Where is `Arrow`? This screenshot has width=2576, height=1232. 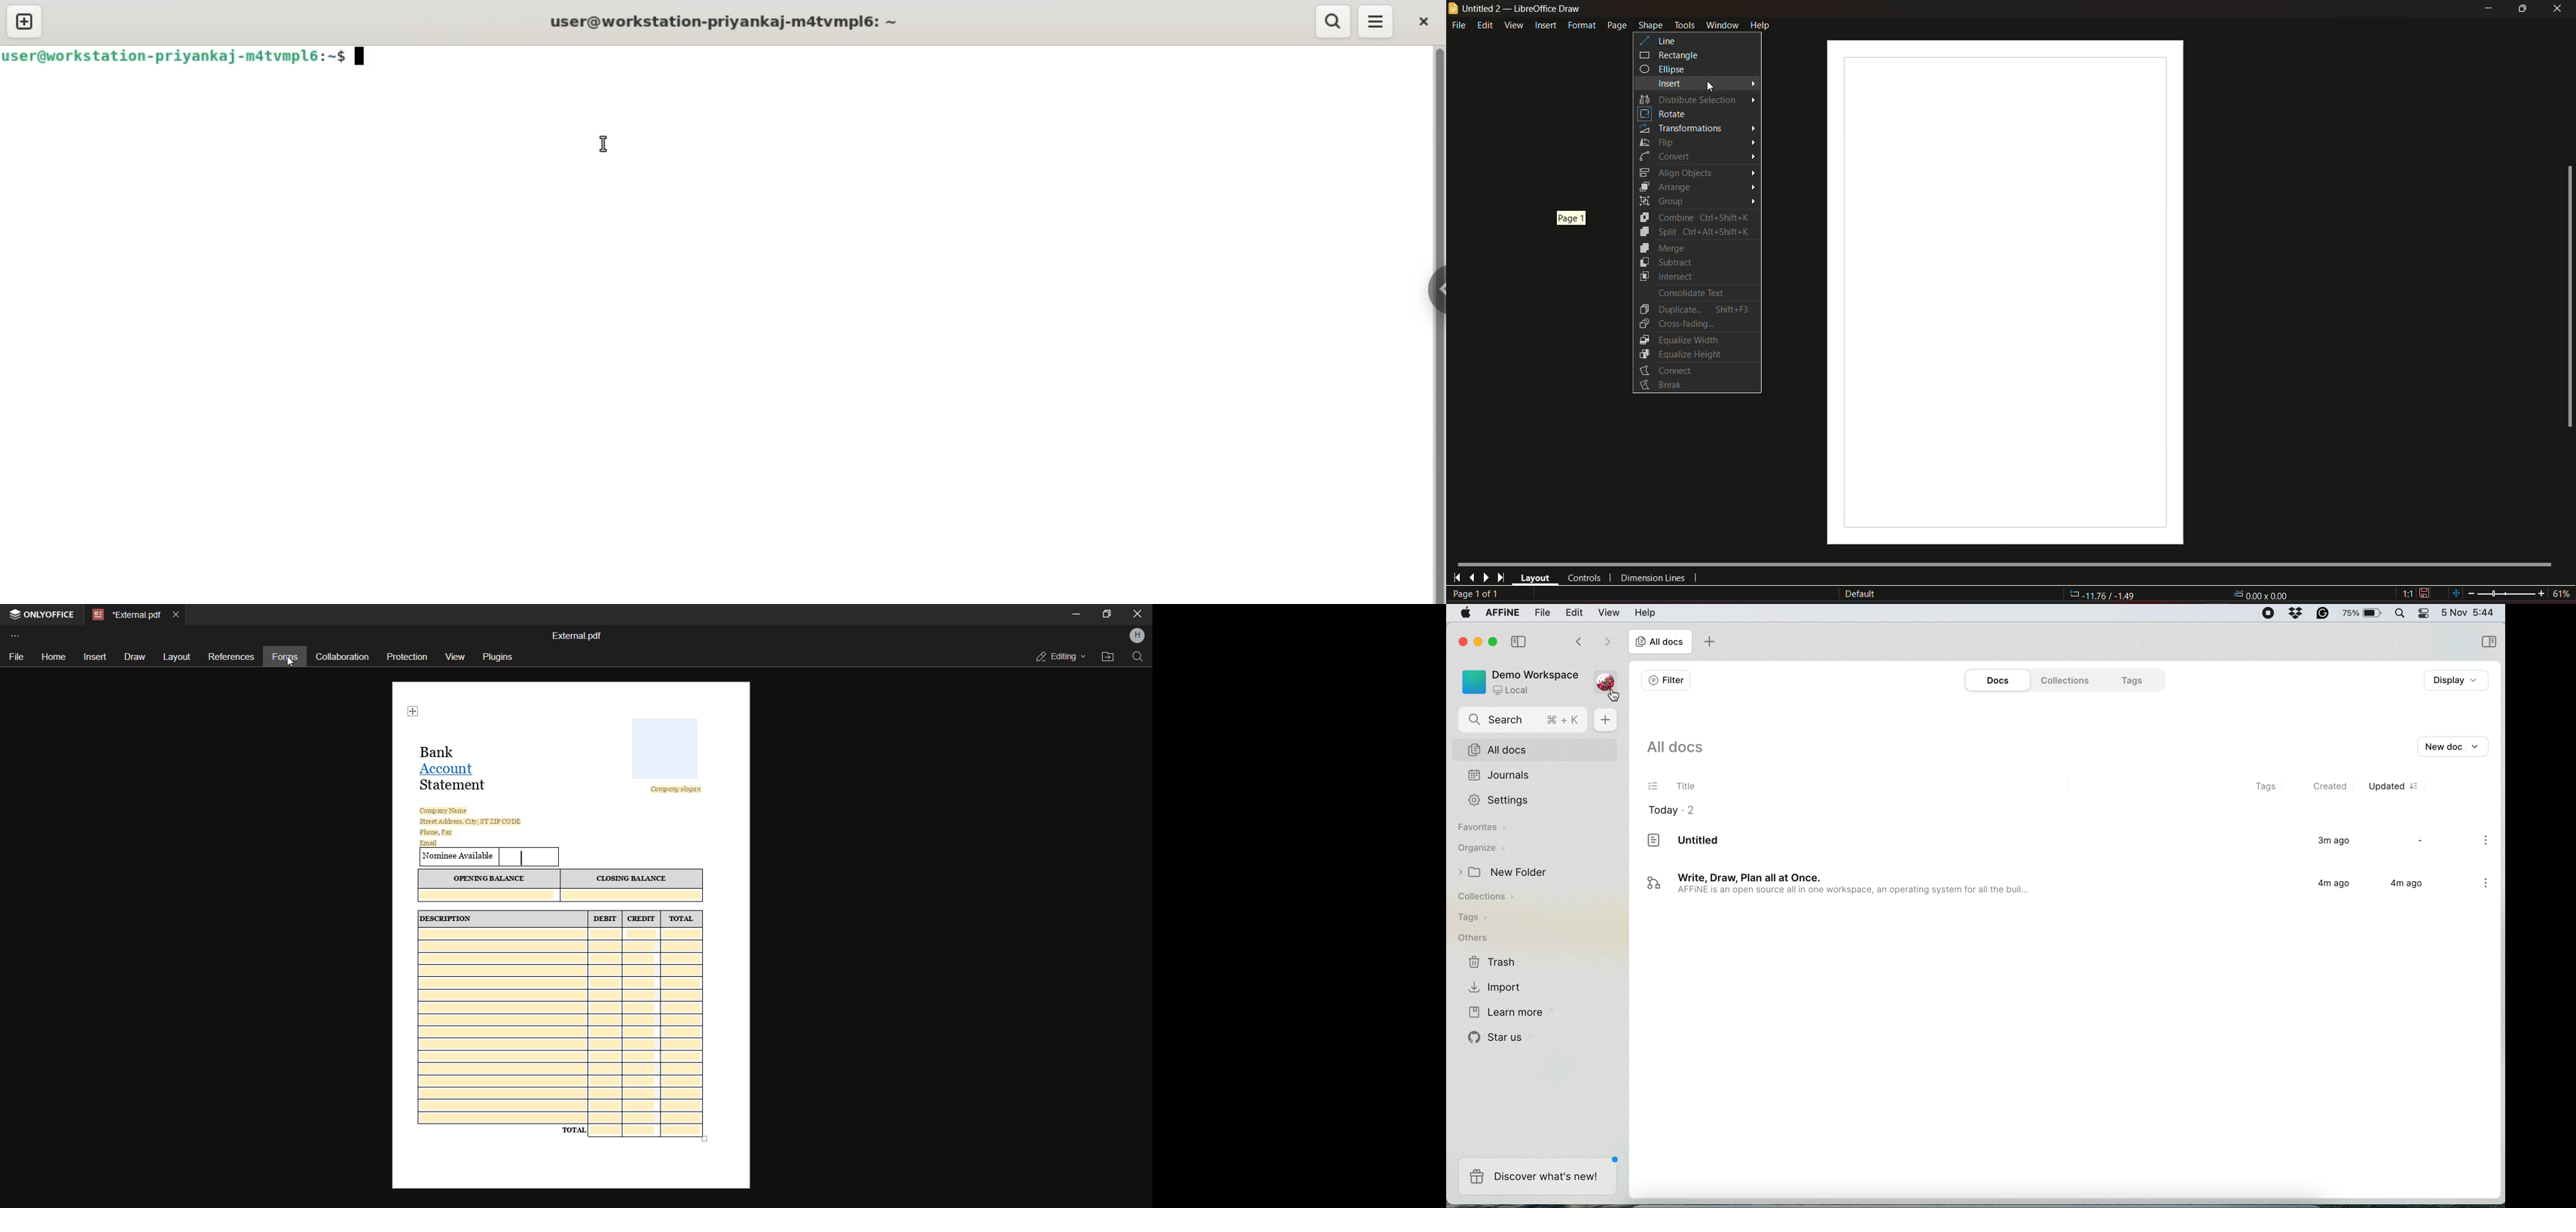 Arrow is located at coordinates (1751, 128).